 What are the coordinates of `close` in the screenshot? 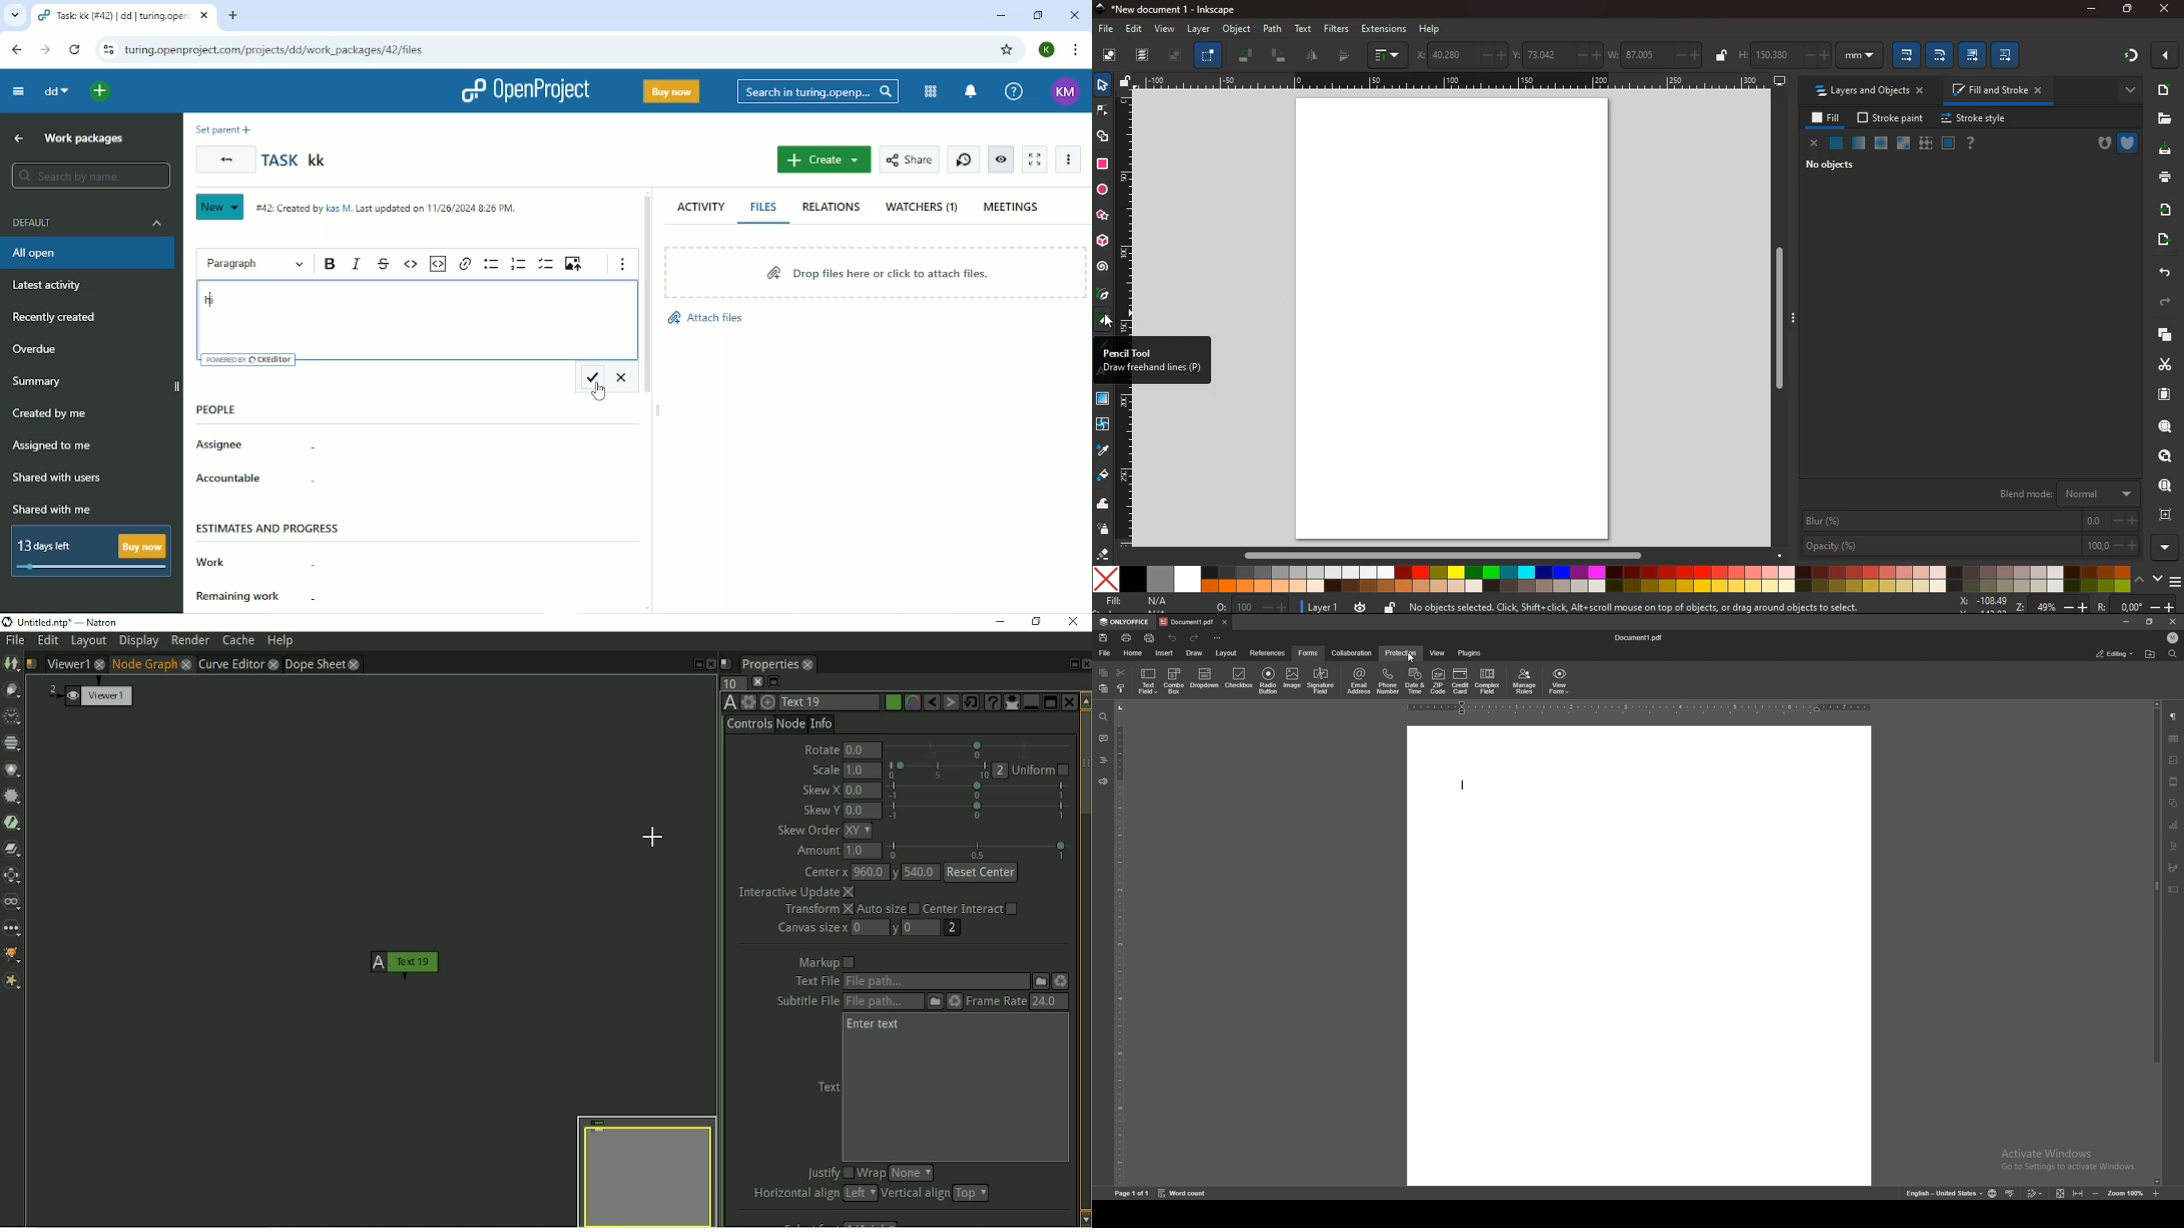 It's located at (2172, 621).